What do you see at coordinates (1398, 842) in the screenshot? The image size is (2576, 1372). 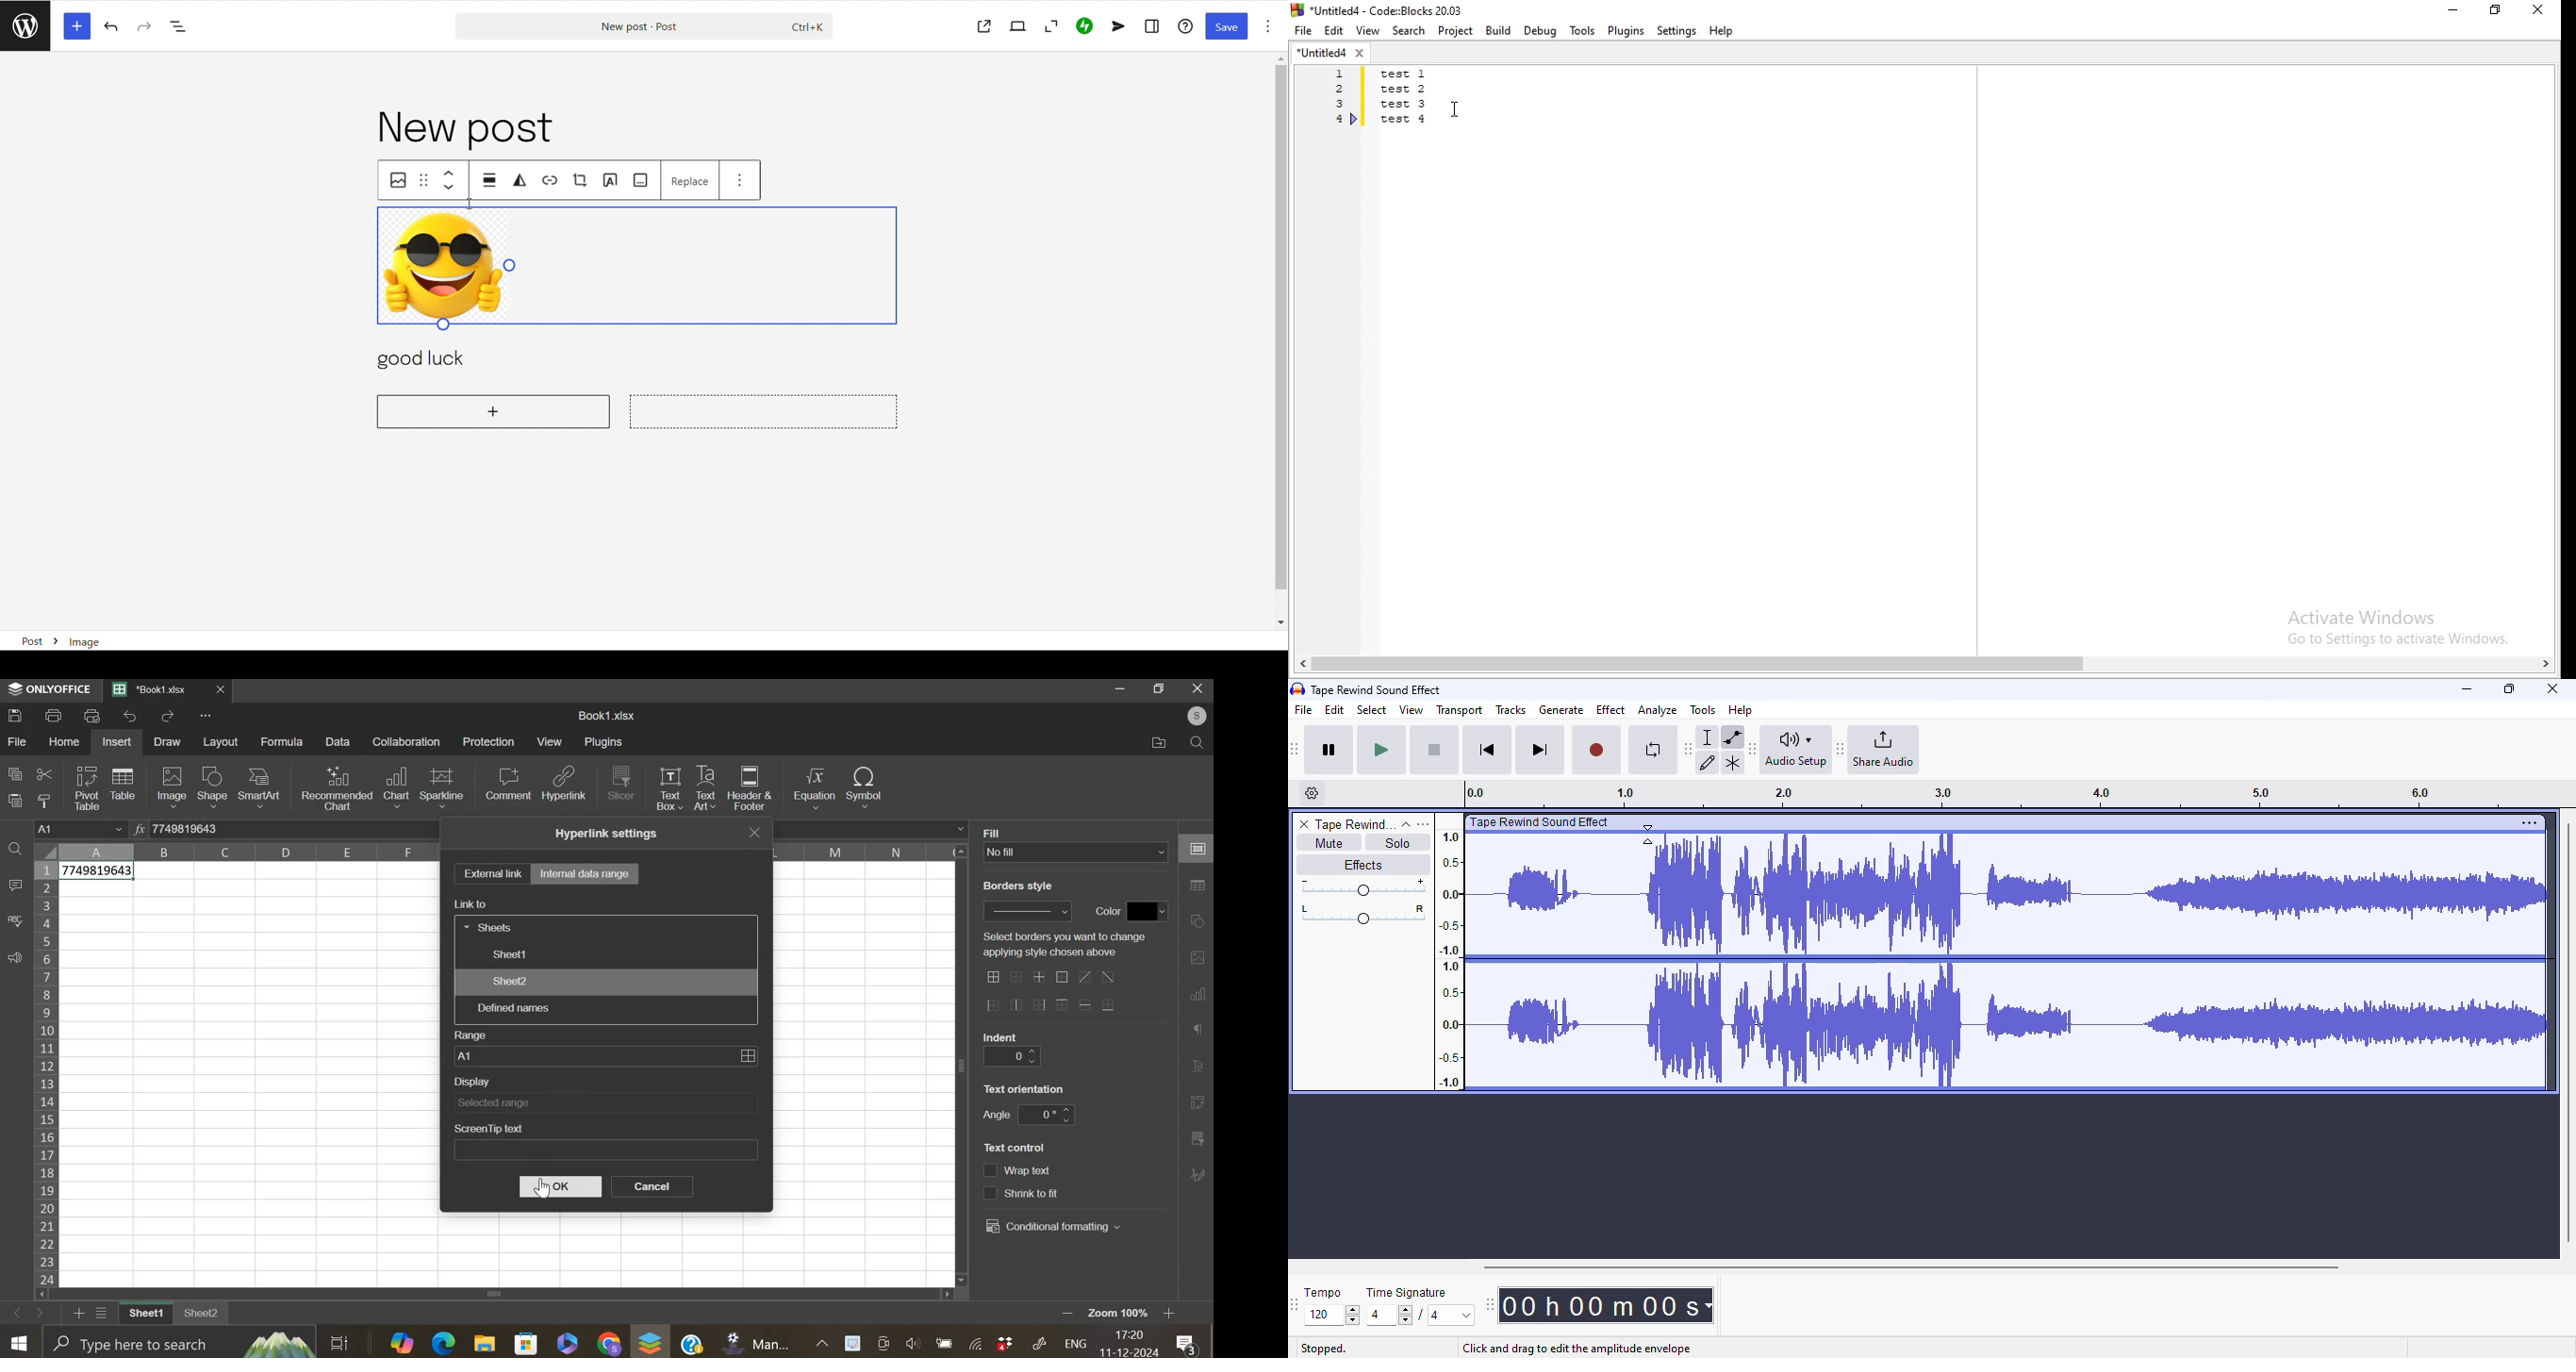 I see `solo` at bounding box center [1398, 842].